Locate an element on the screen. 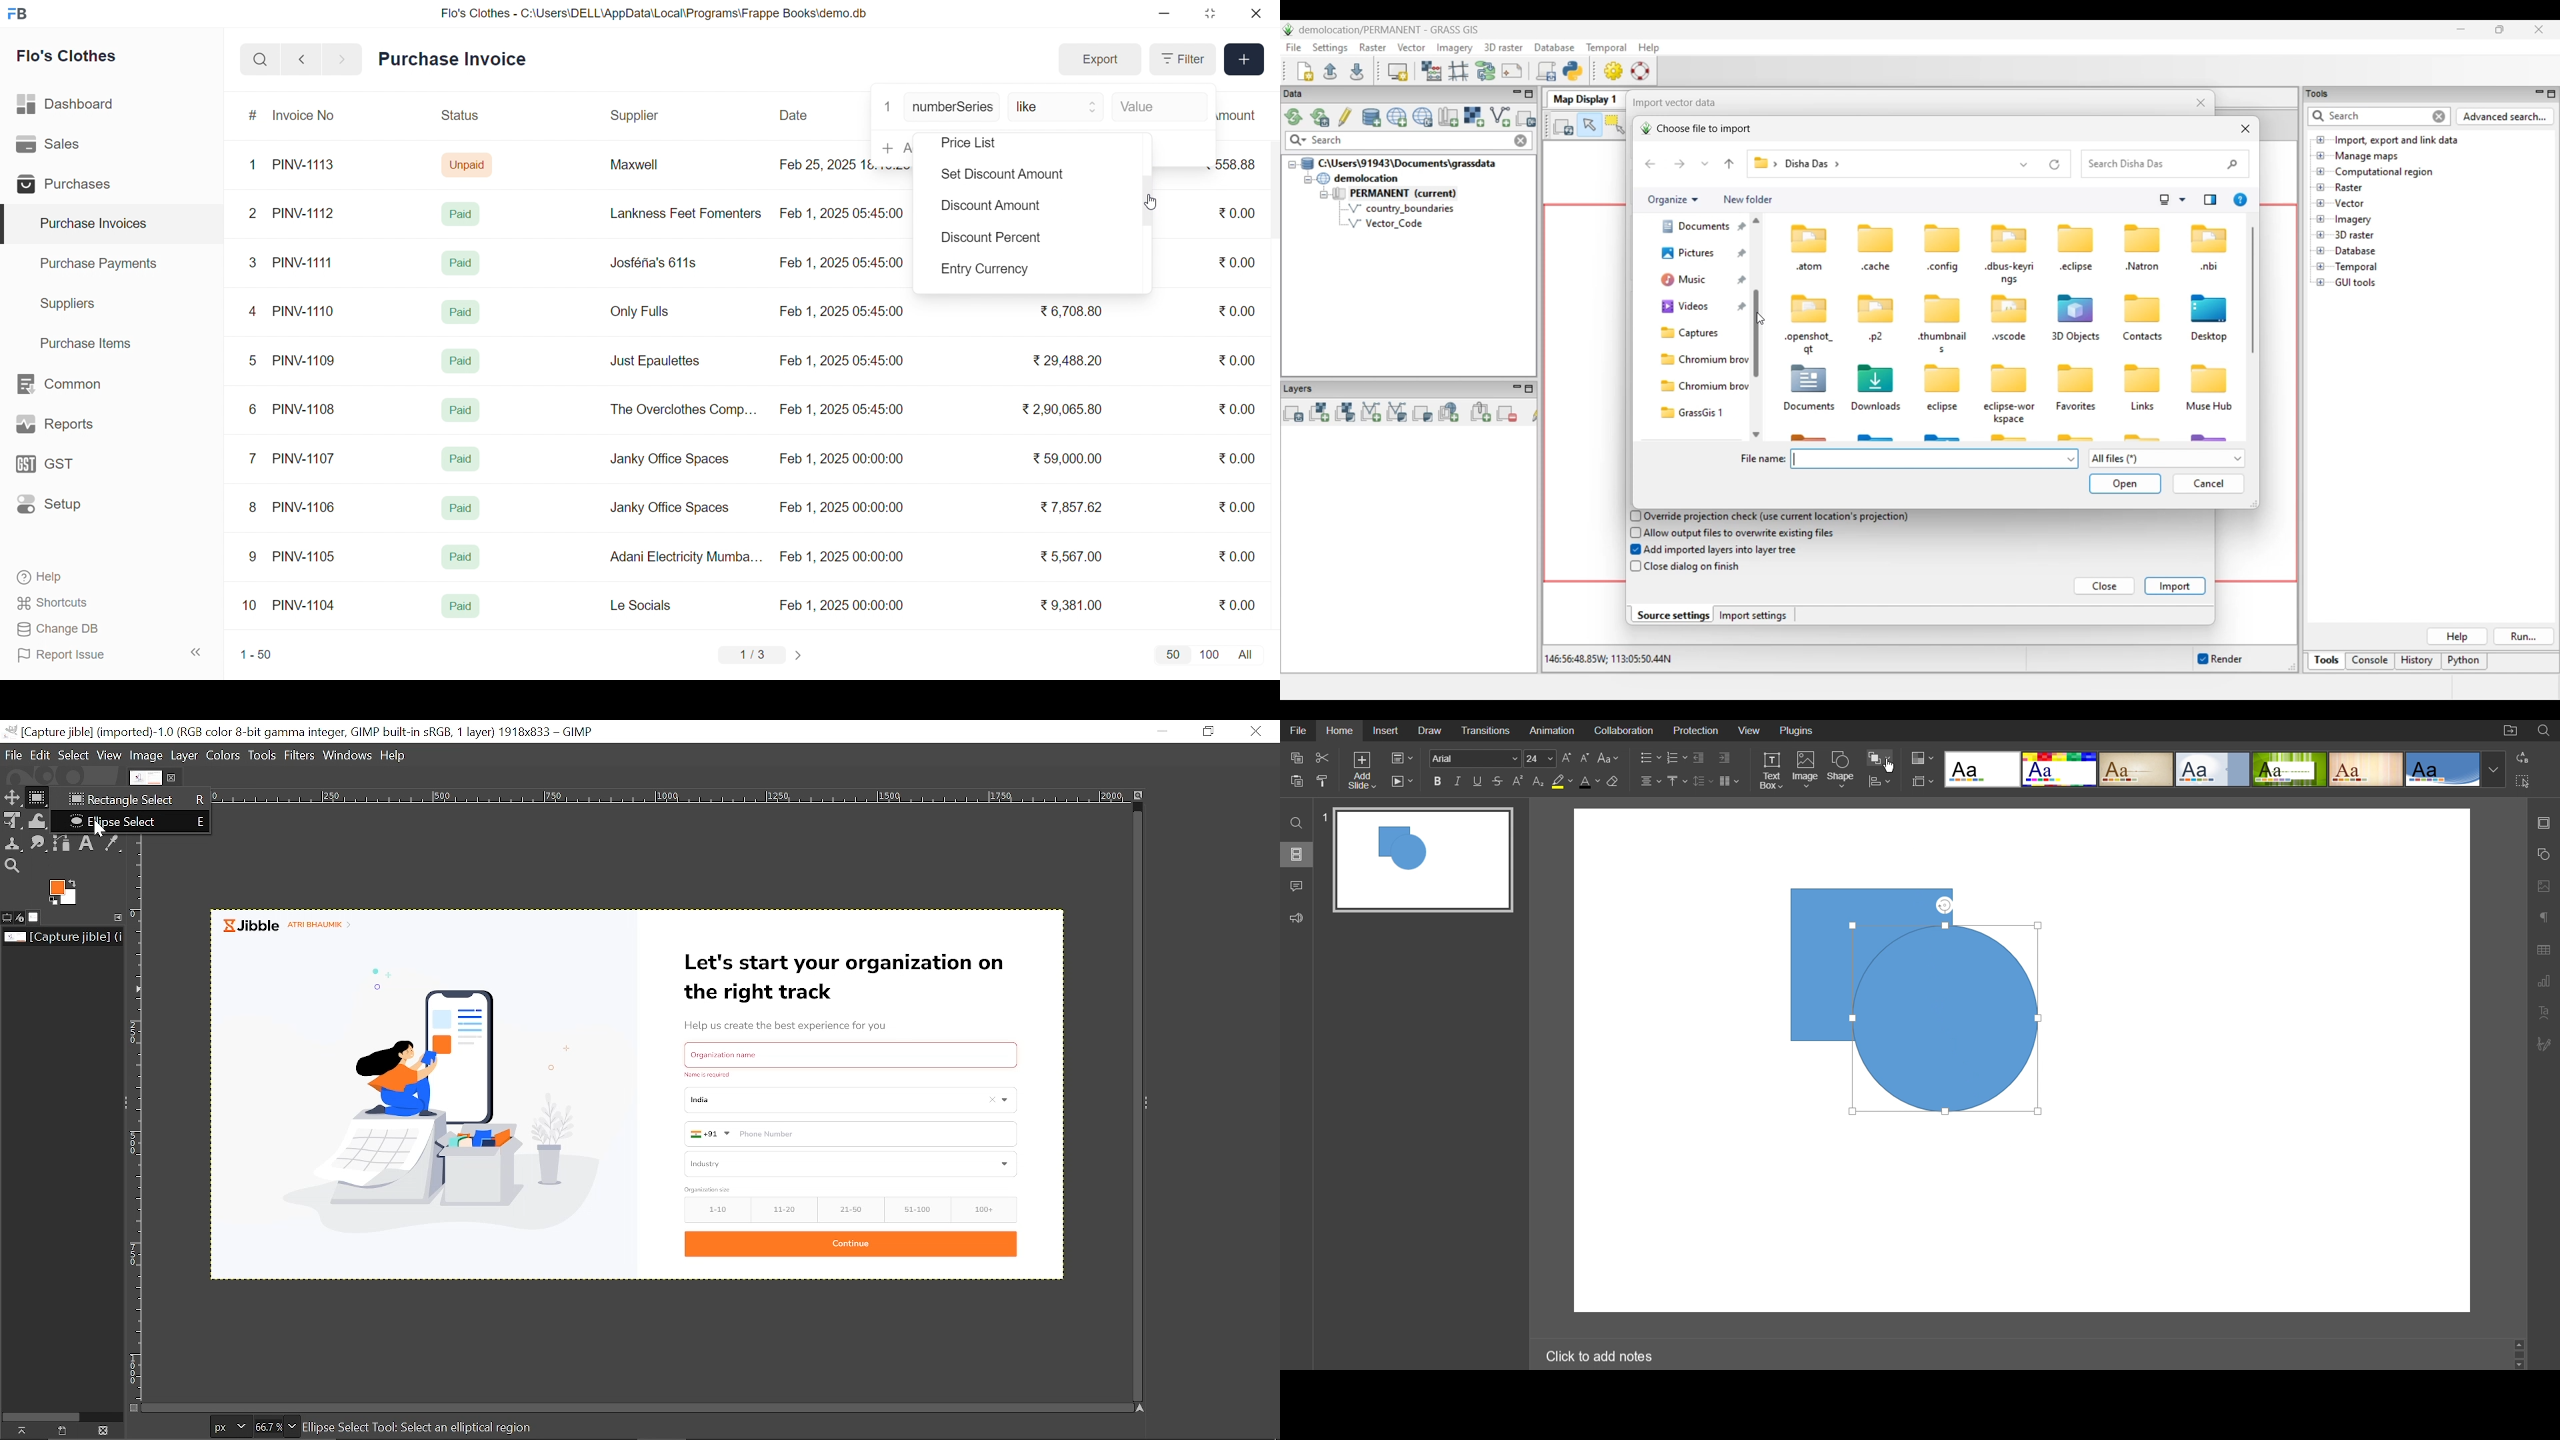 The width and height of the screenshot is (2576, 1456). ₹9,381.00 is located at coordinates (1071, 605).